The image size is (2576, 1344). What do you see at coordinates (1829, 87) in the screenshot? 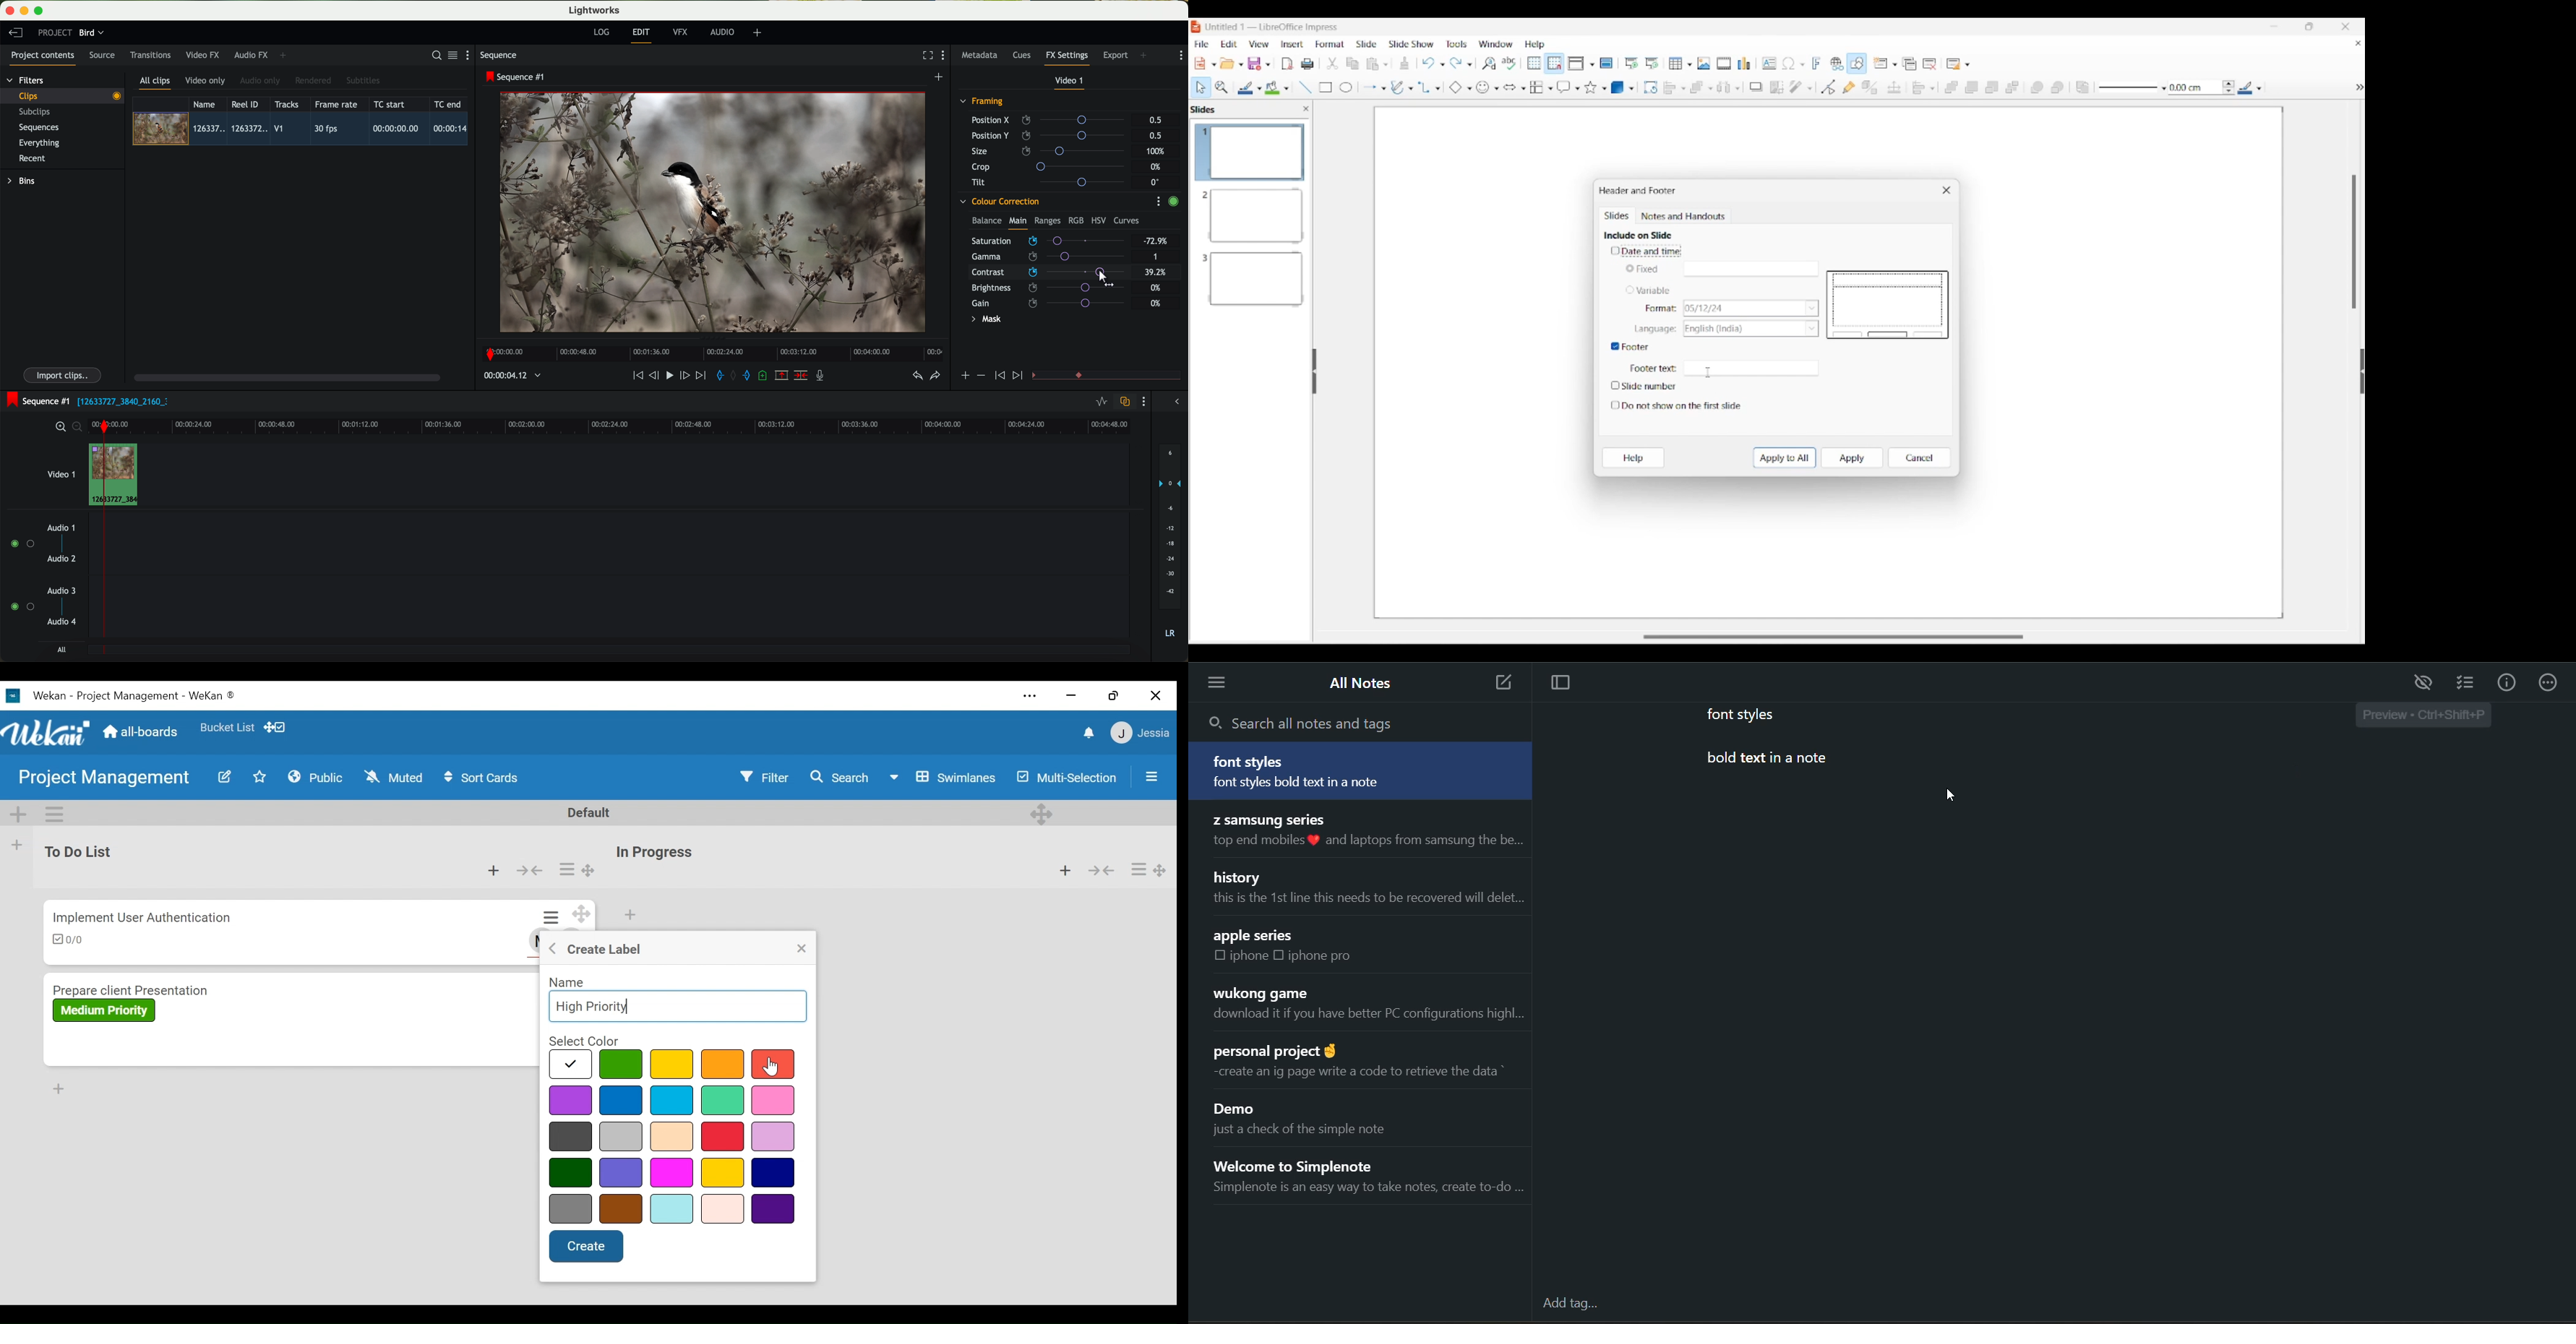
I see `Toggle point edit mode` at bounding box center [1829, 87].